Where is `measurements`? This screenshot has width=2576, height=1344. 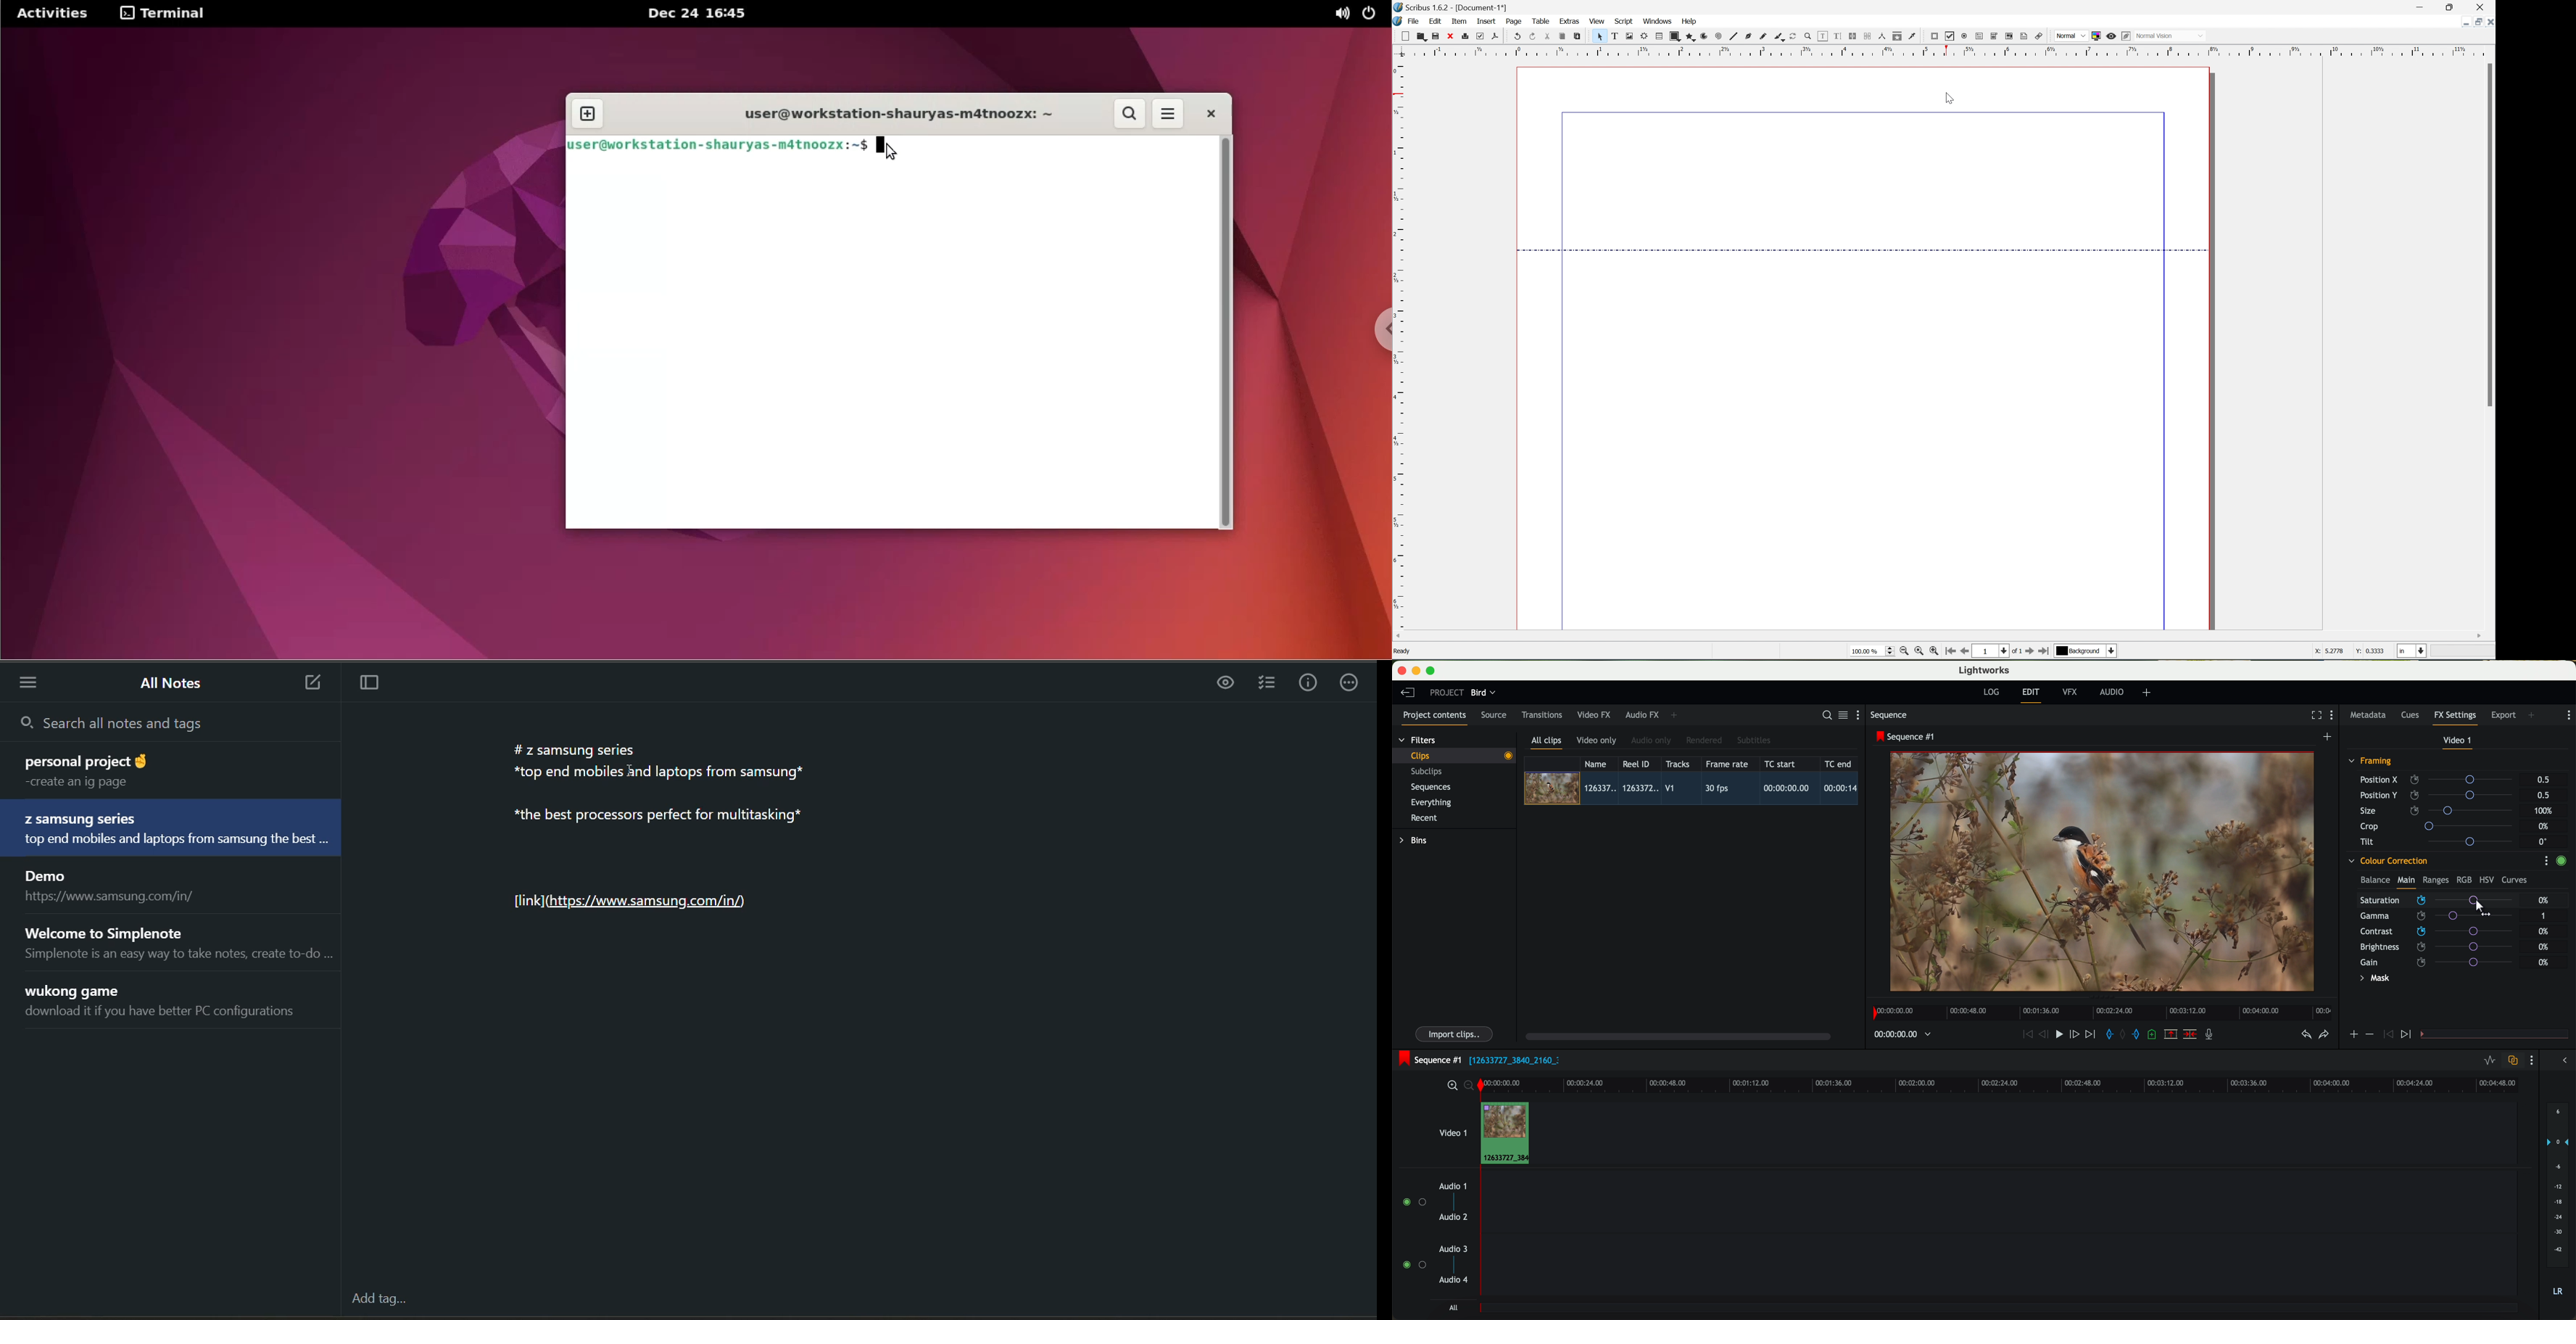 measurements is located at coordinates (1883, 37).